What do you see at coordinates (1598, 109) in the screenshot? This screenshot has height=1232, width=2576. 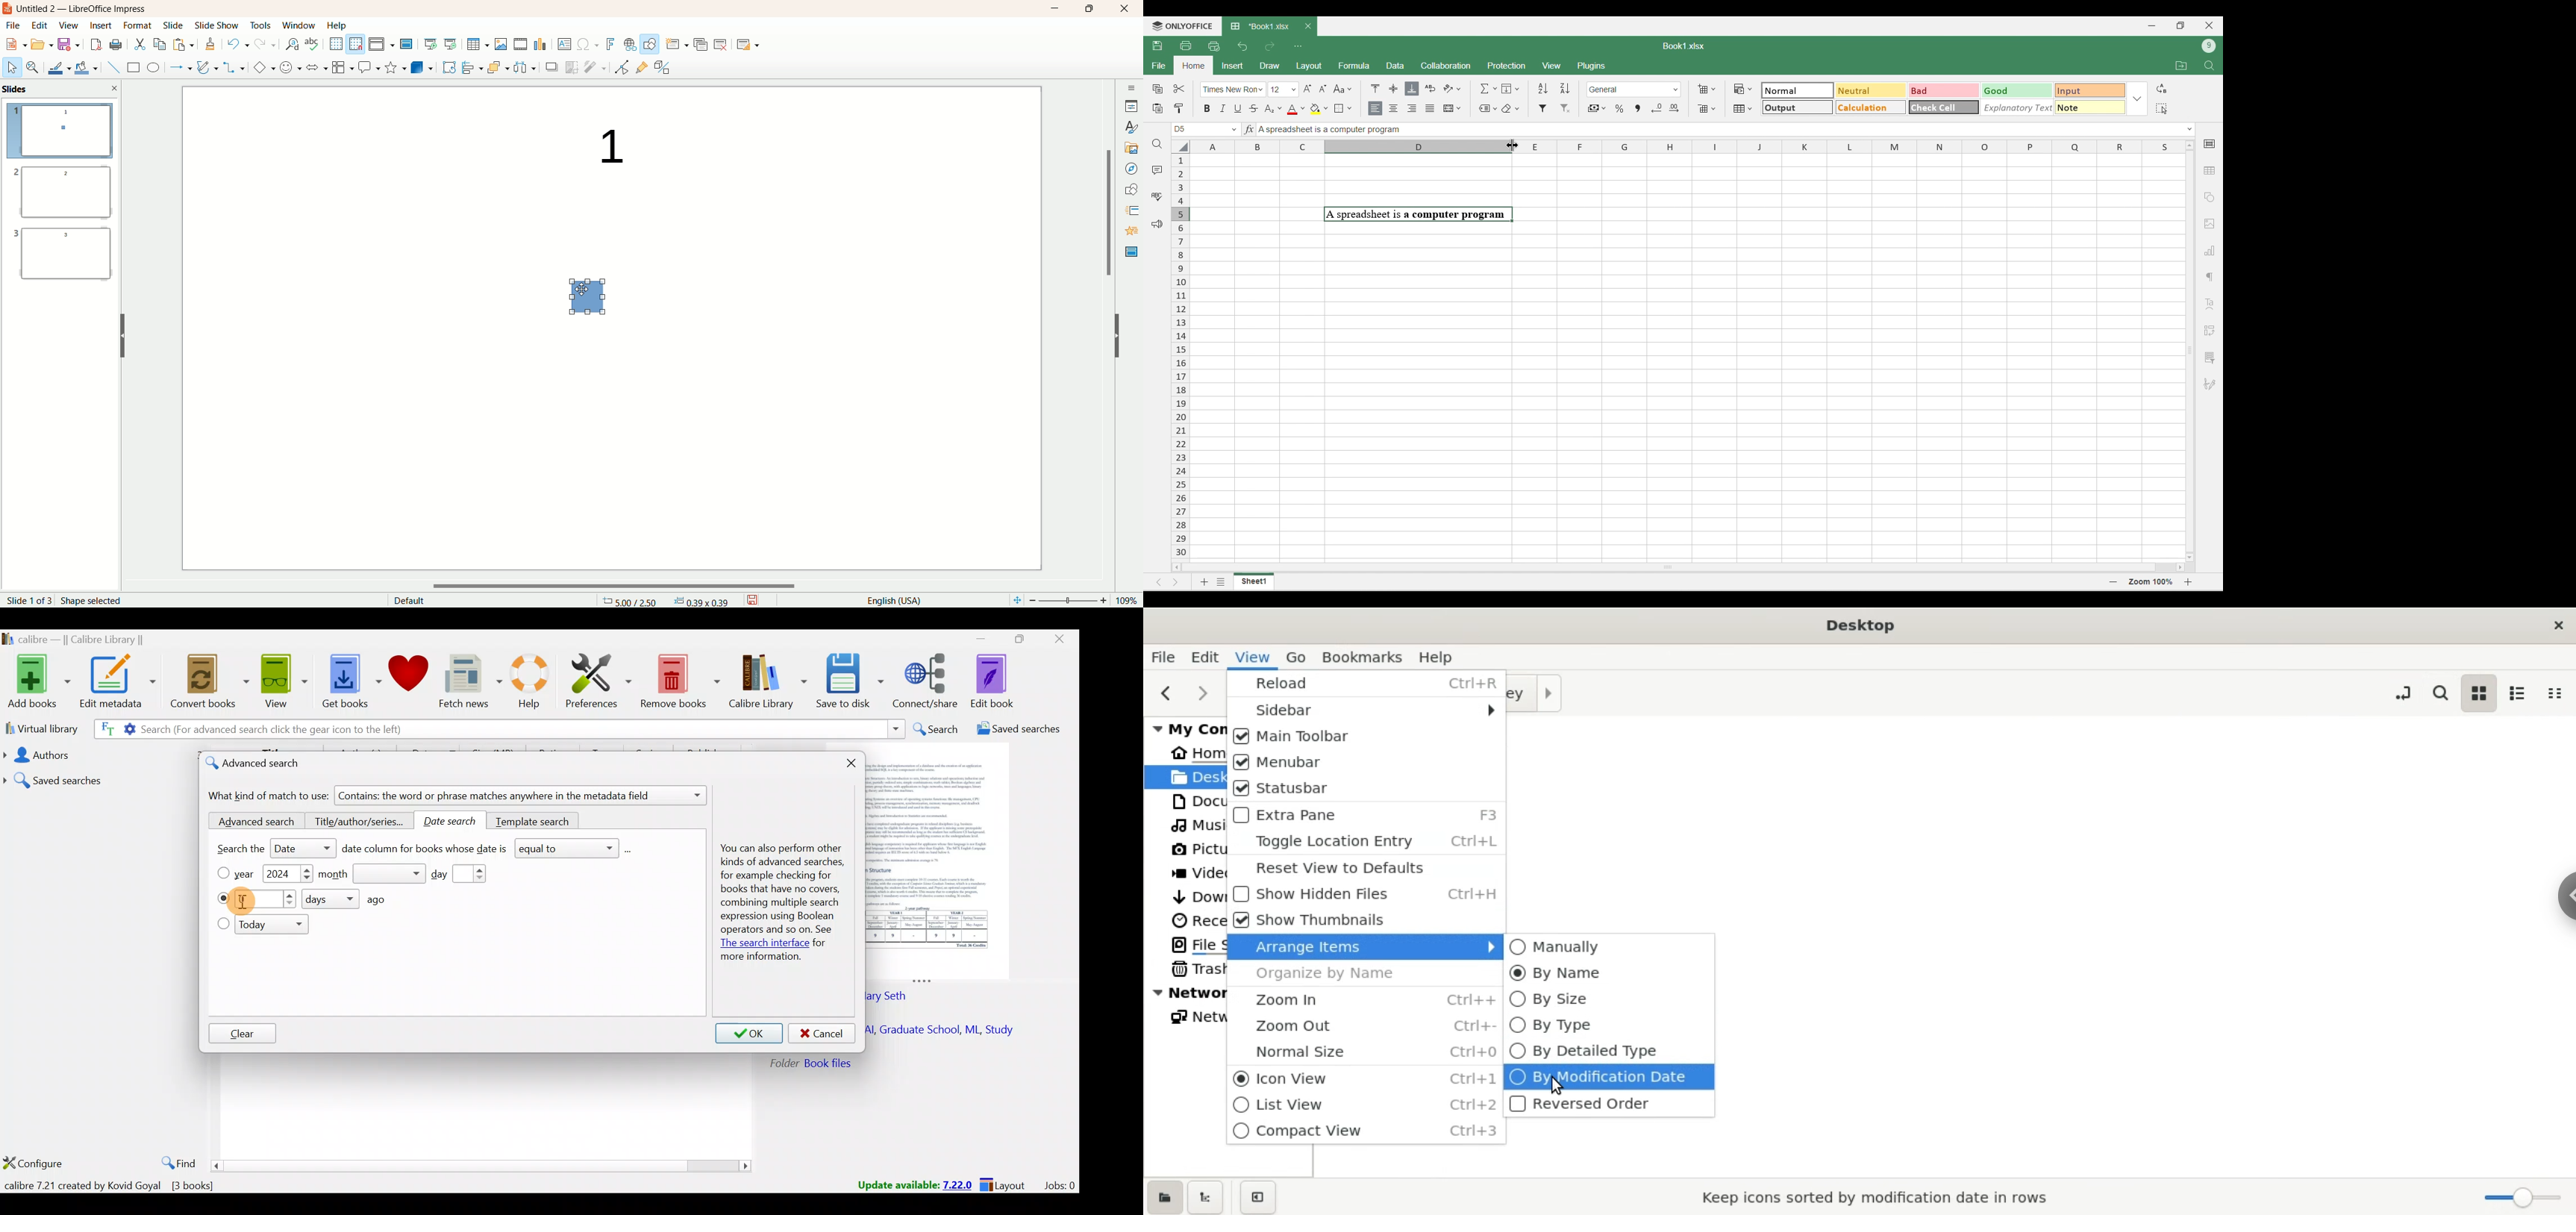 I see `Accounting style` at bounding box center [1598, 109].